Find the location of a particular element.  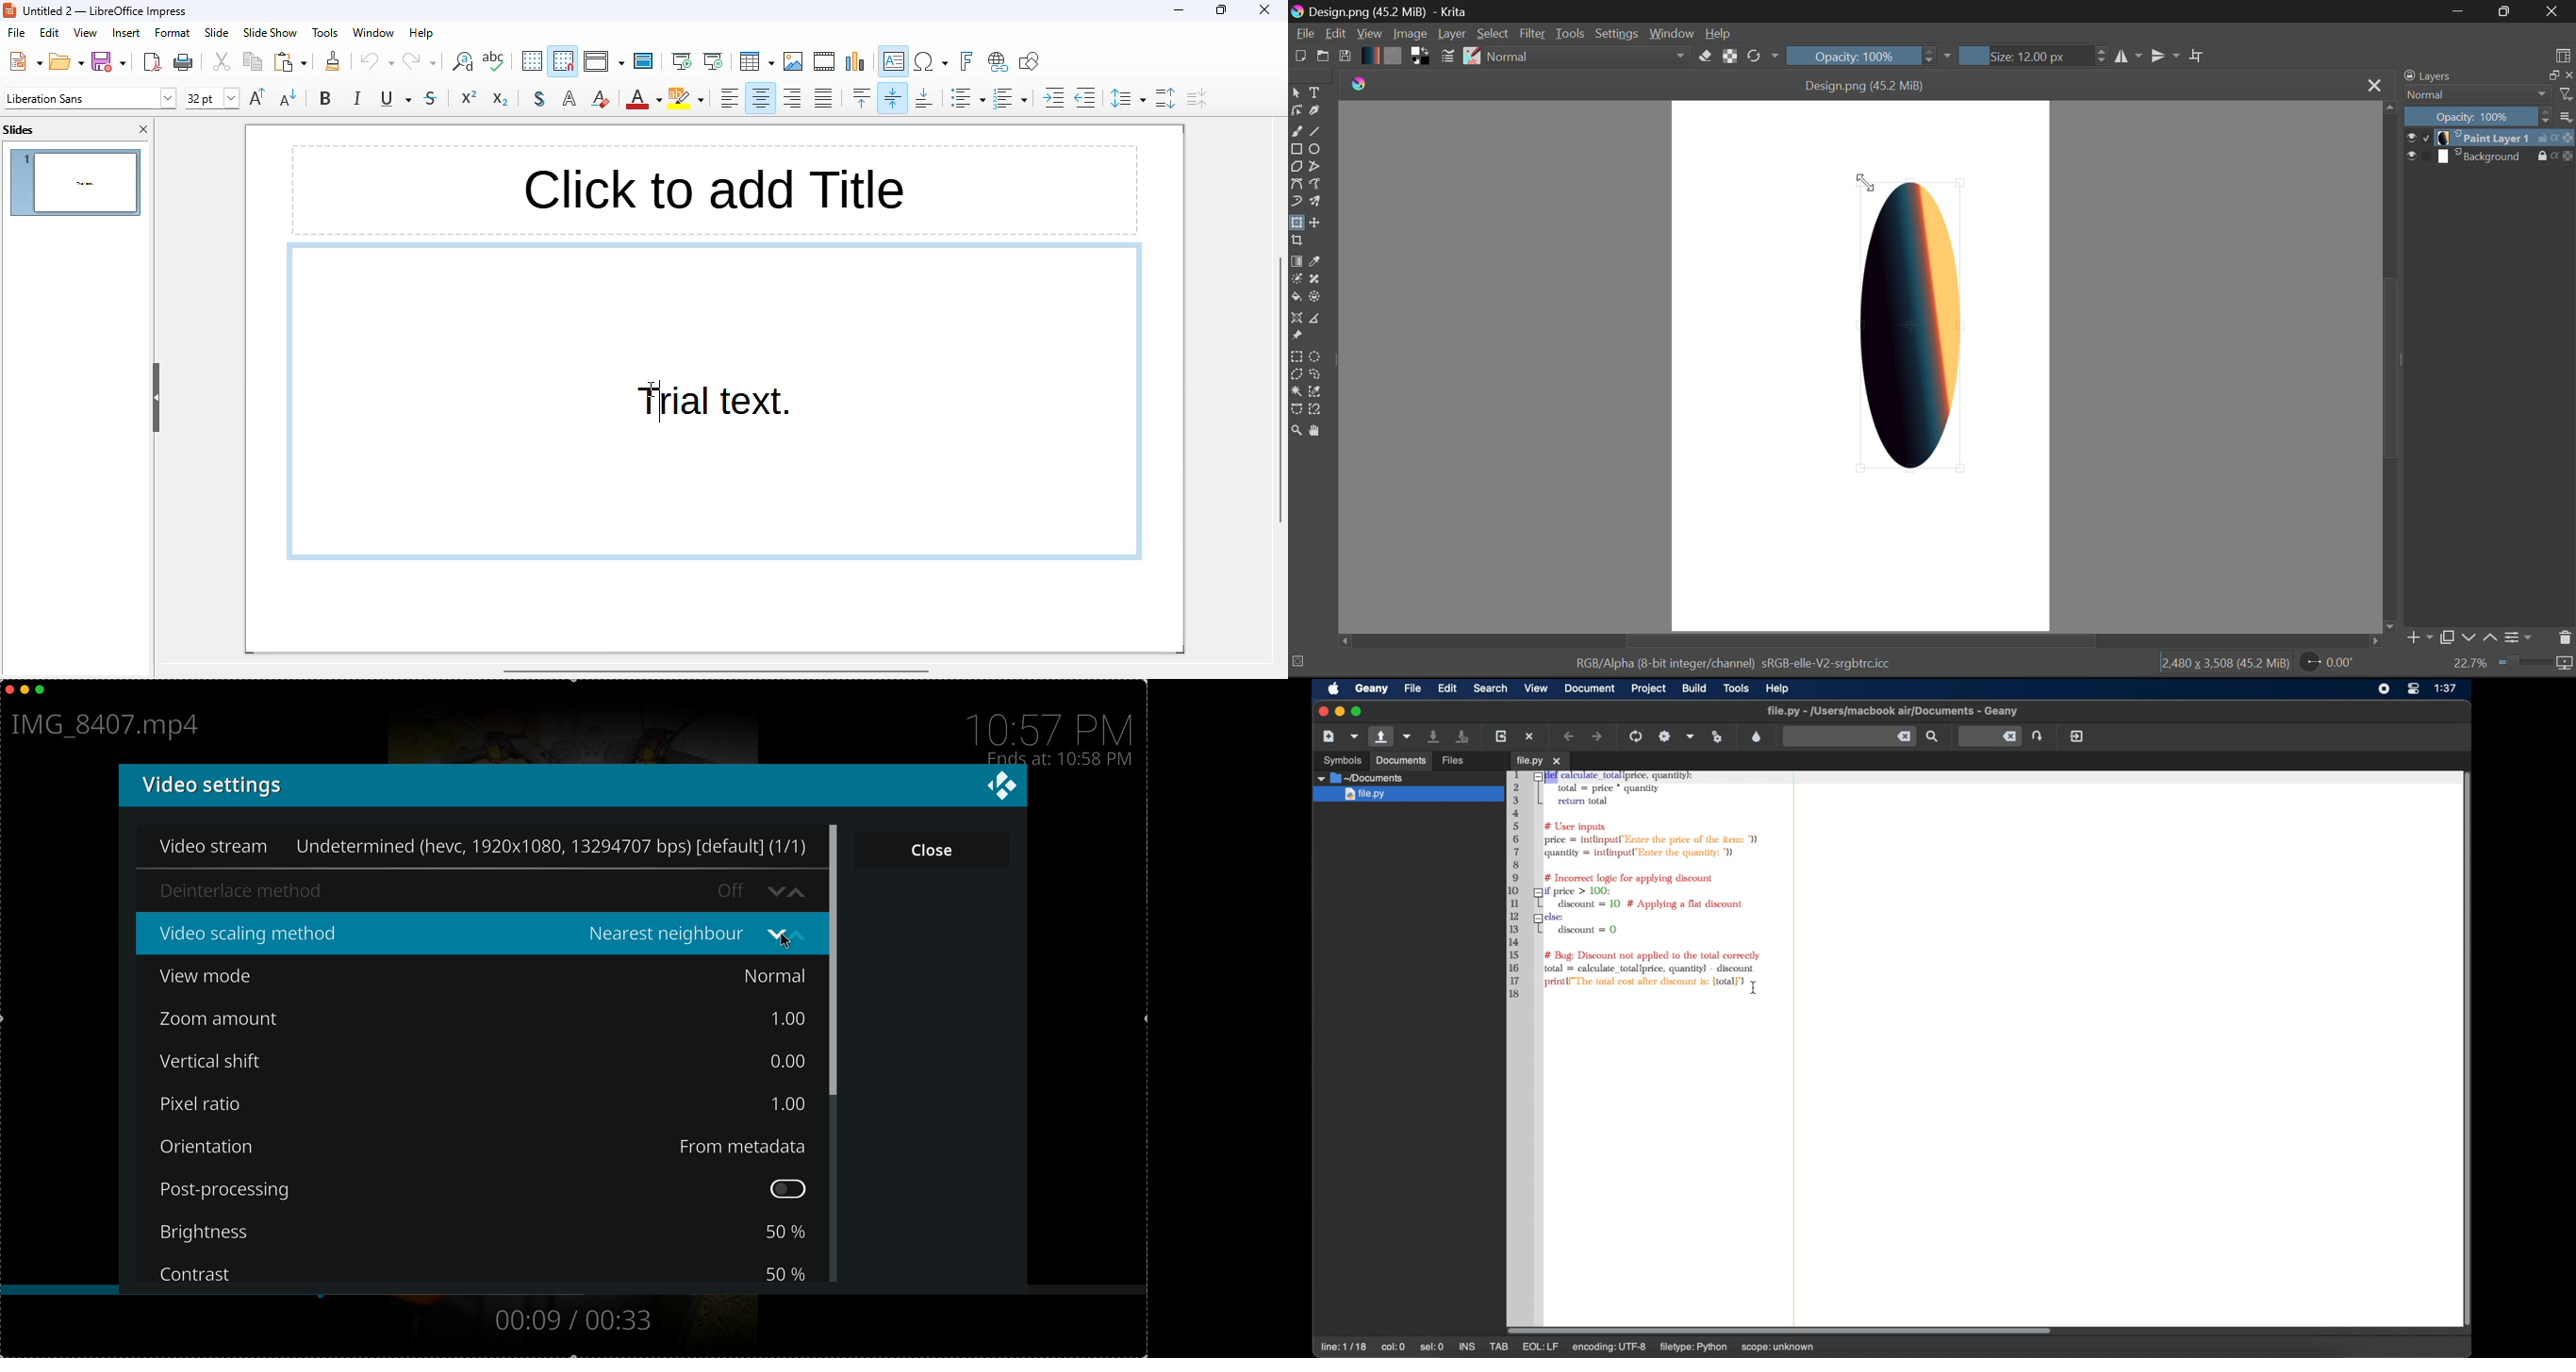

align center is located at coordinates (760, 98).